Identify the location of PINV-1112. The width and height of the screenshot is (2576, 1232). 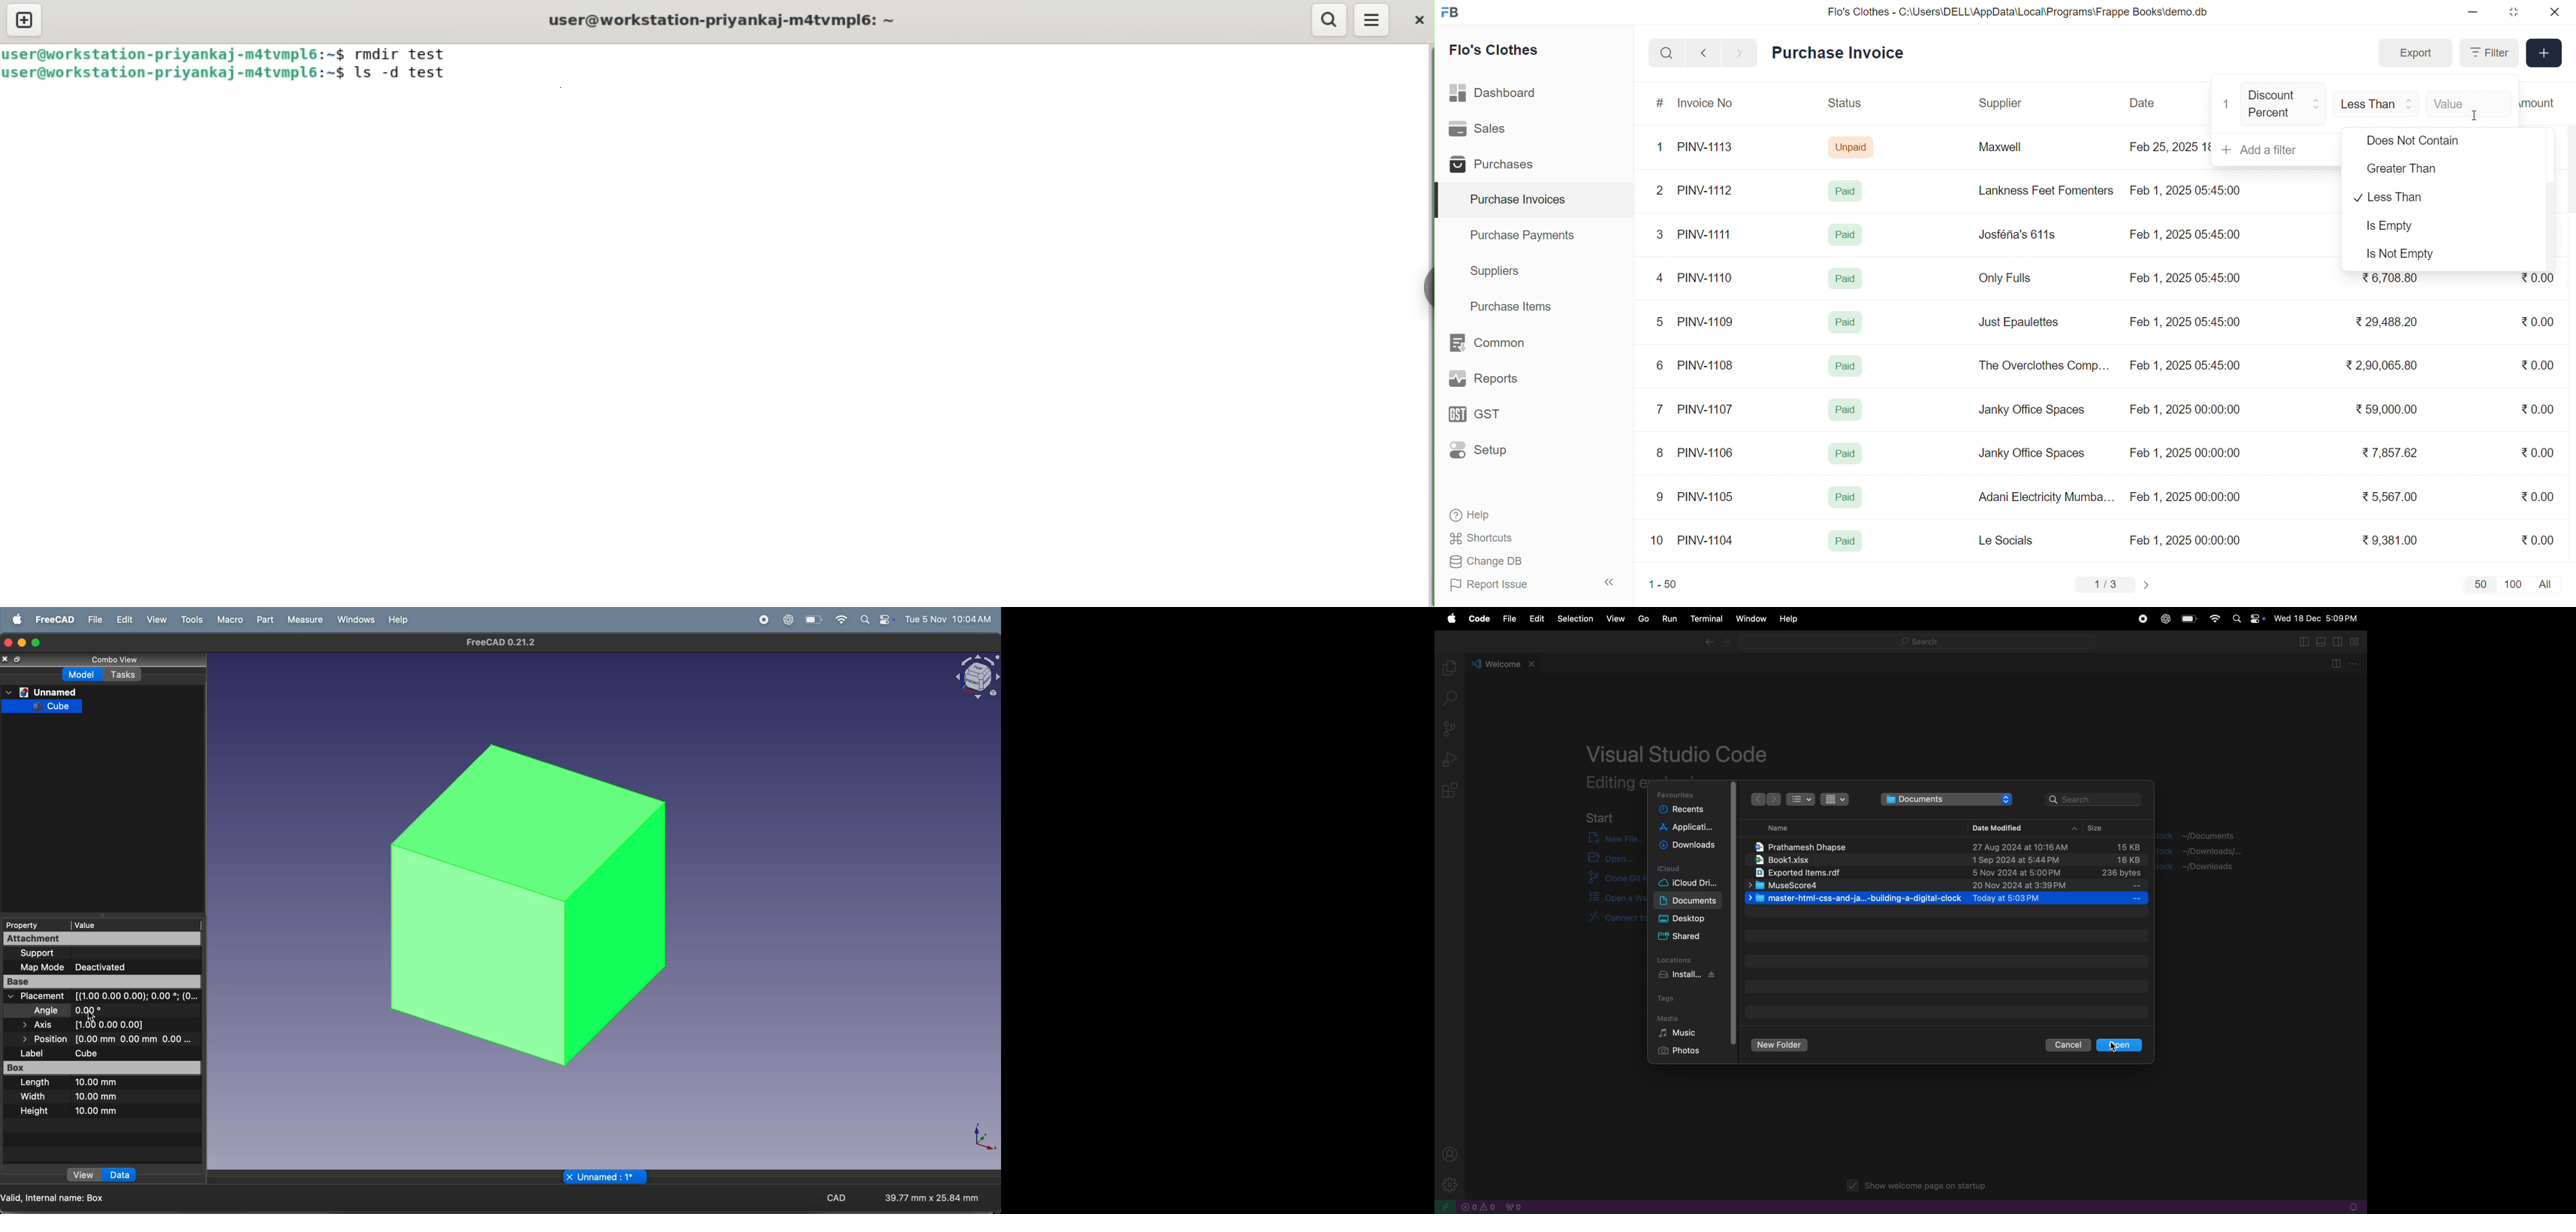
(1705, 191).